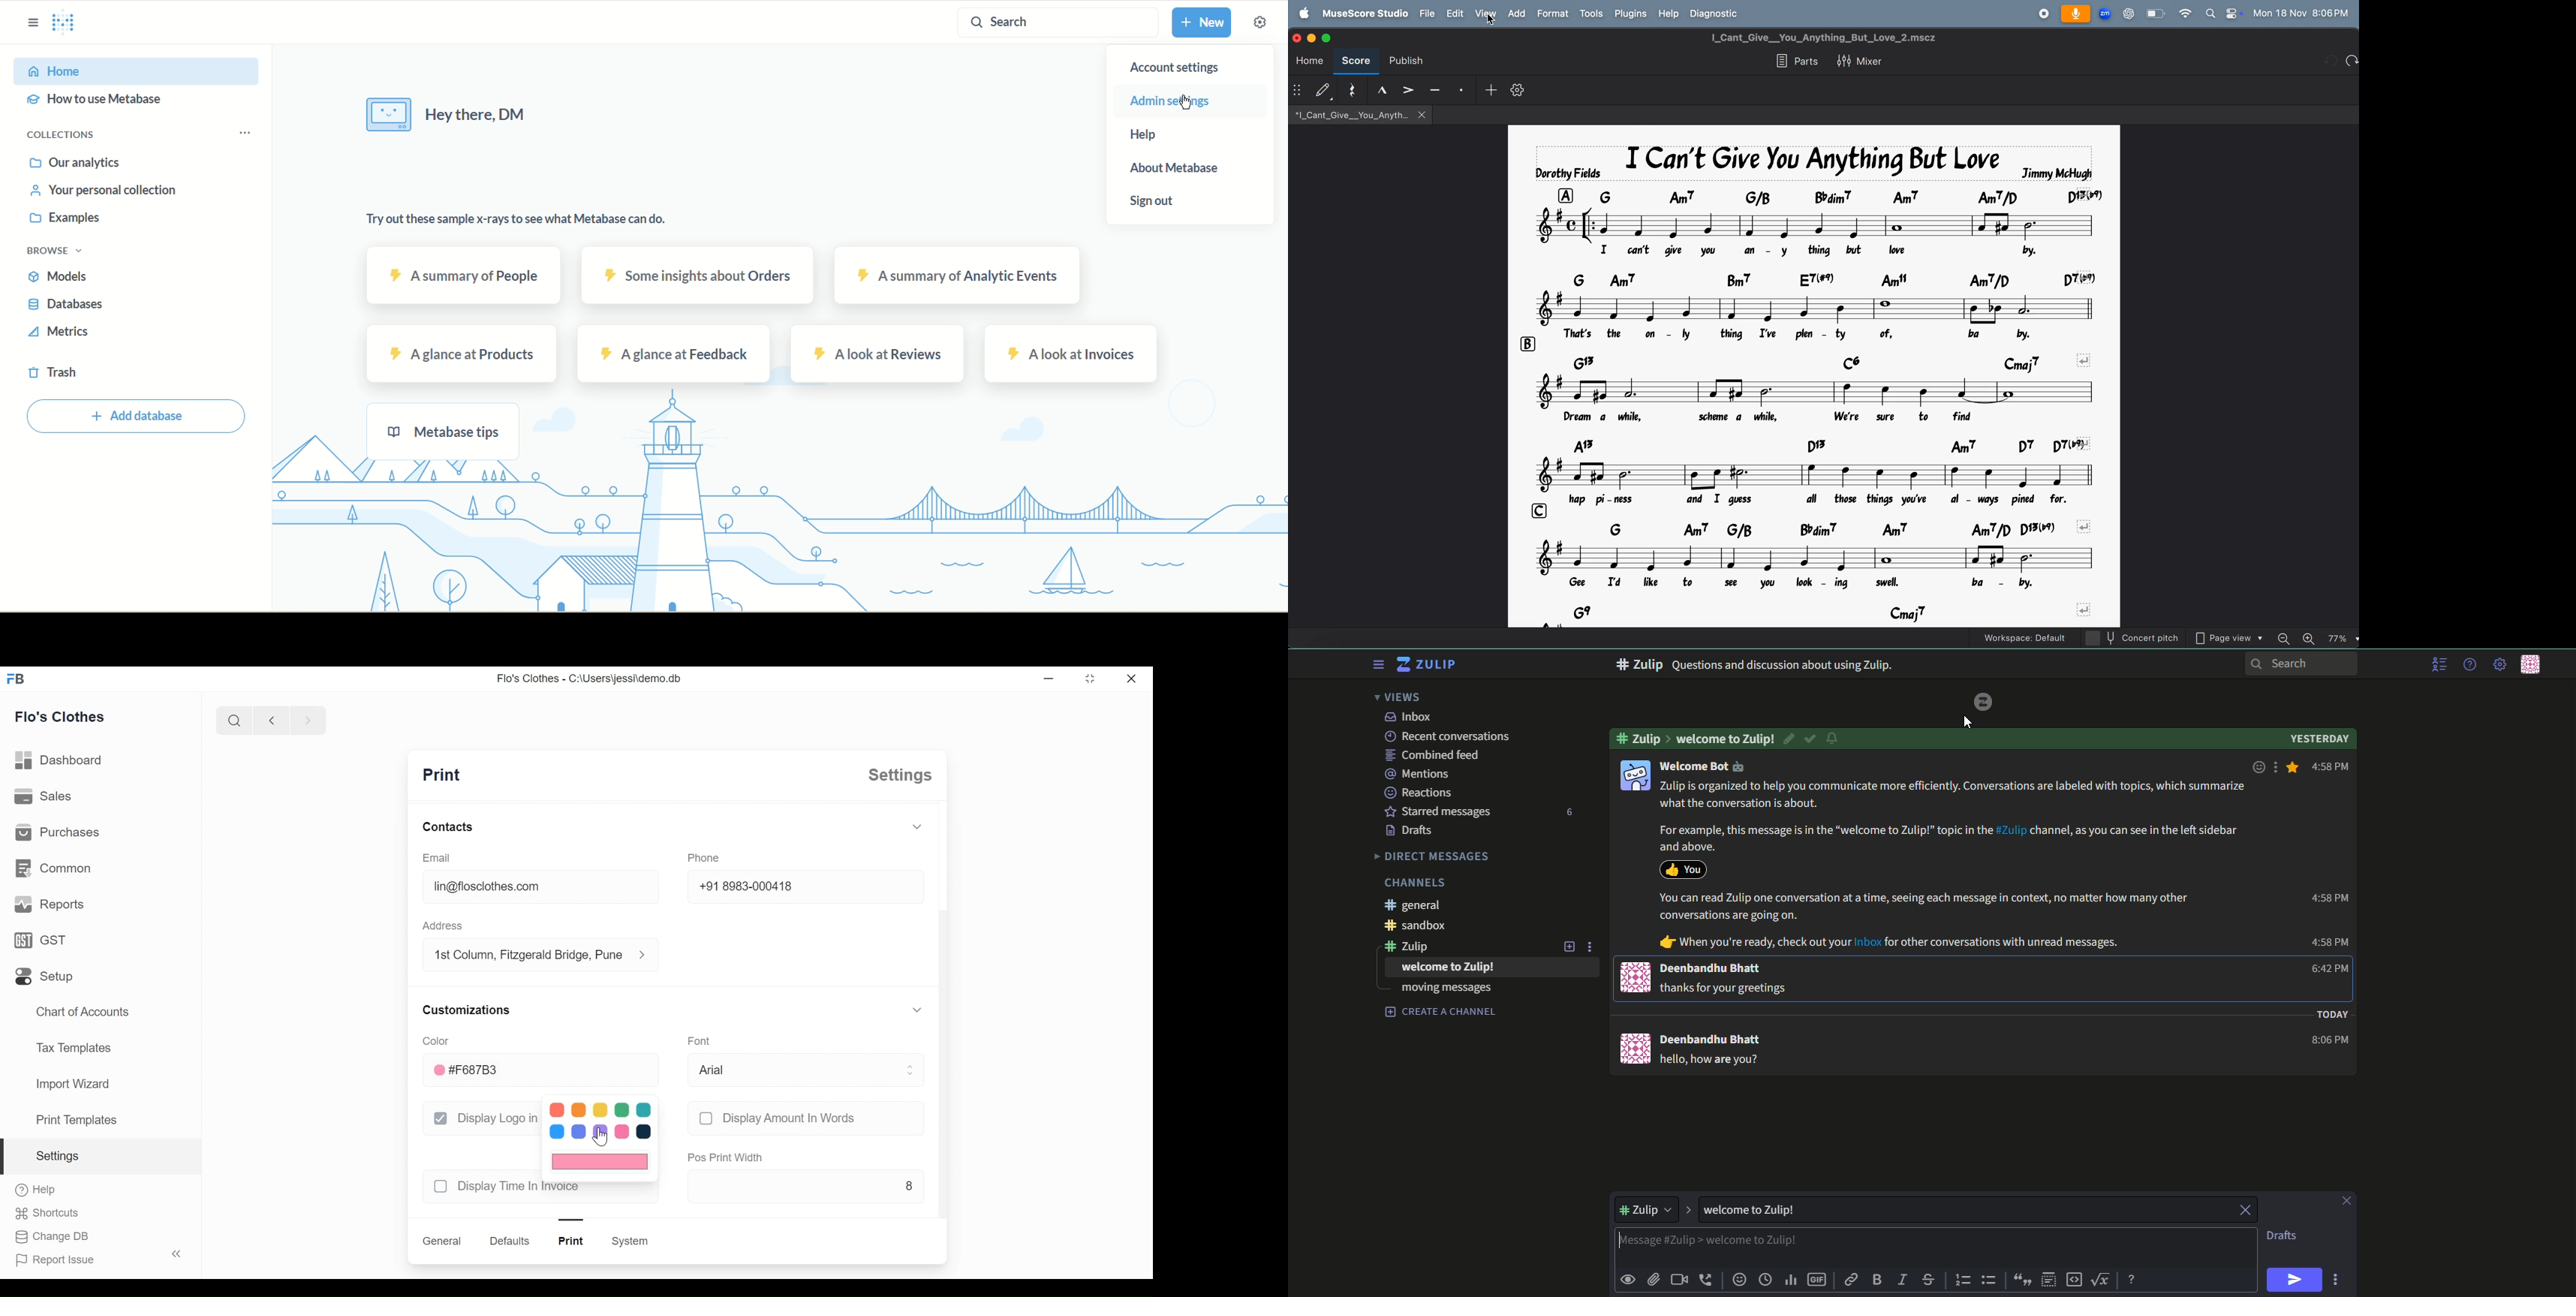 The width and height of the screenshot is (2576, 1316). Describe the element at coordinates (1821, 447) in the screenshot. I see `chord symbols` at that location.